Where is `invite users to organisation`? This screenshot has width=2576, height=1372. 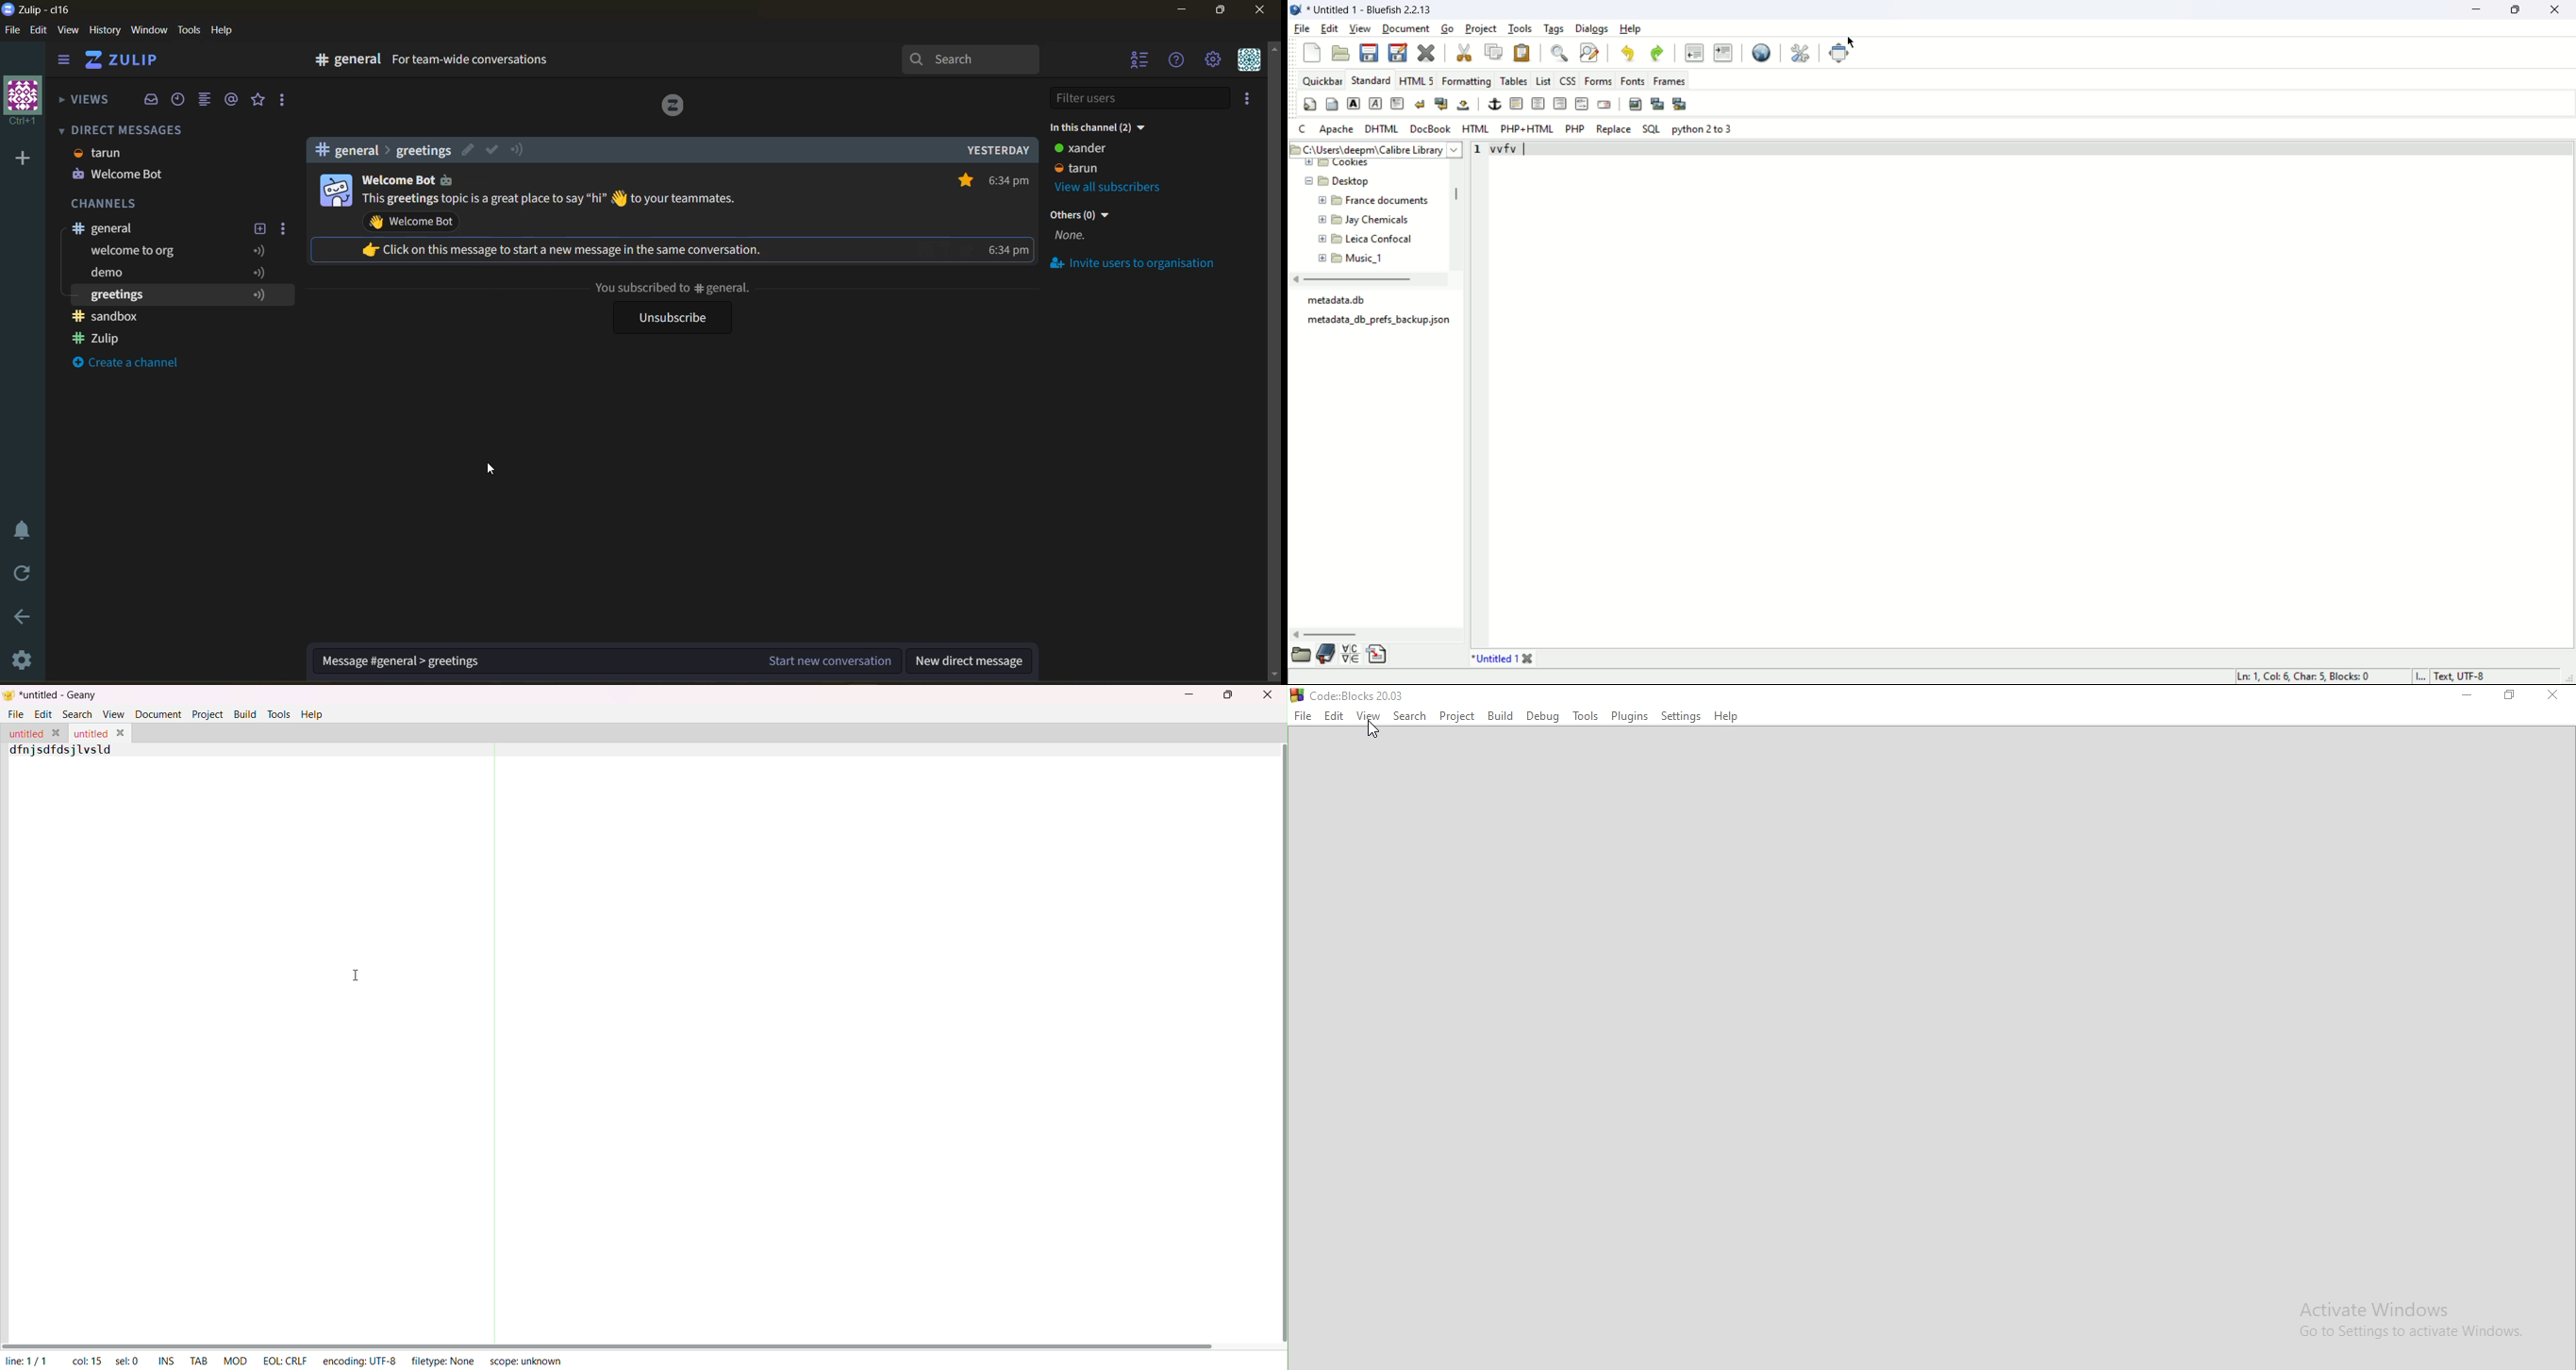
invite users to organisation is located at coordinates (1253, 98).